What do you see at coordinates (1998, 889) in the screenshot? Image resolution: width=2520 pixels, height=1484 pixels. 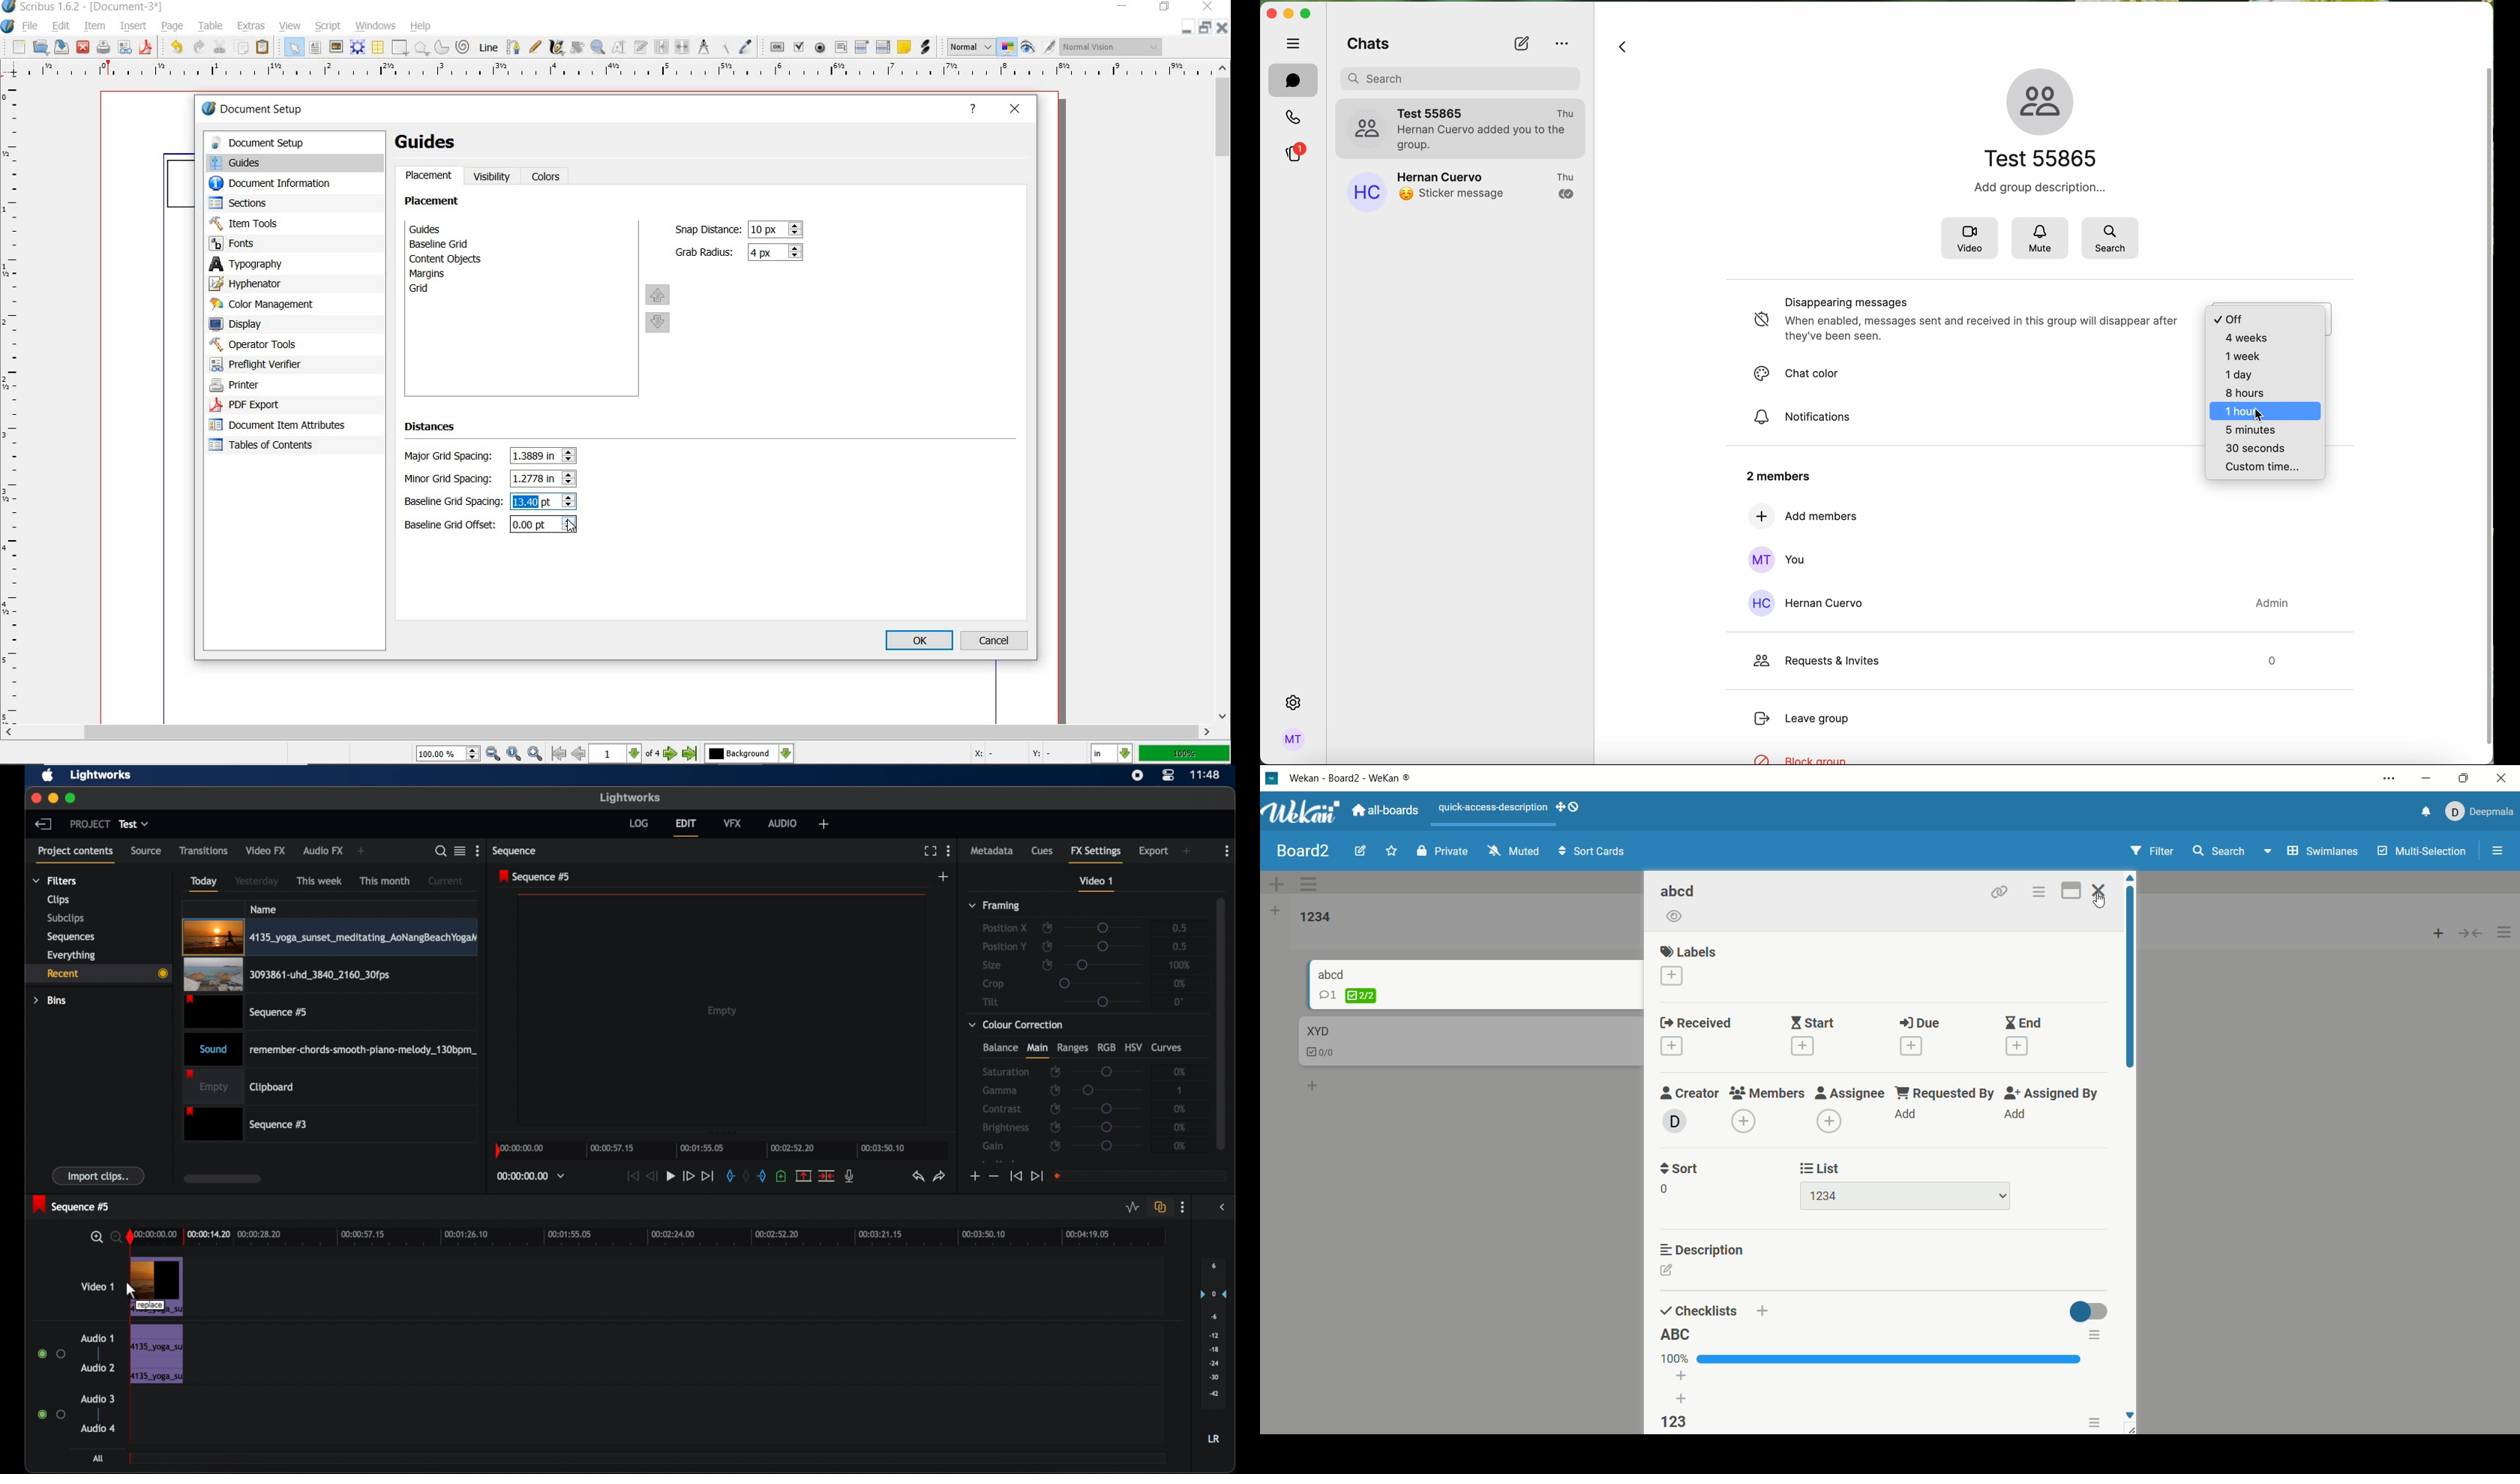 I see `link` at bounding box center [1998, 889].